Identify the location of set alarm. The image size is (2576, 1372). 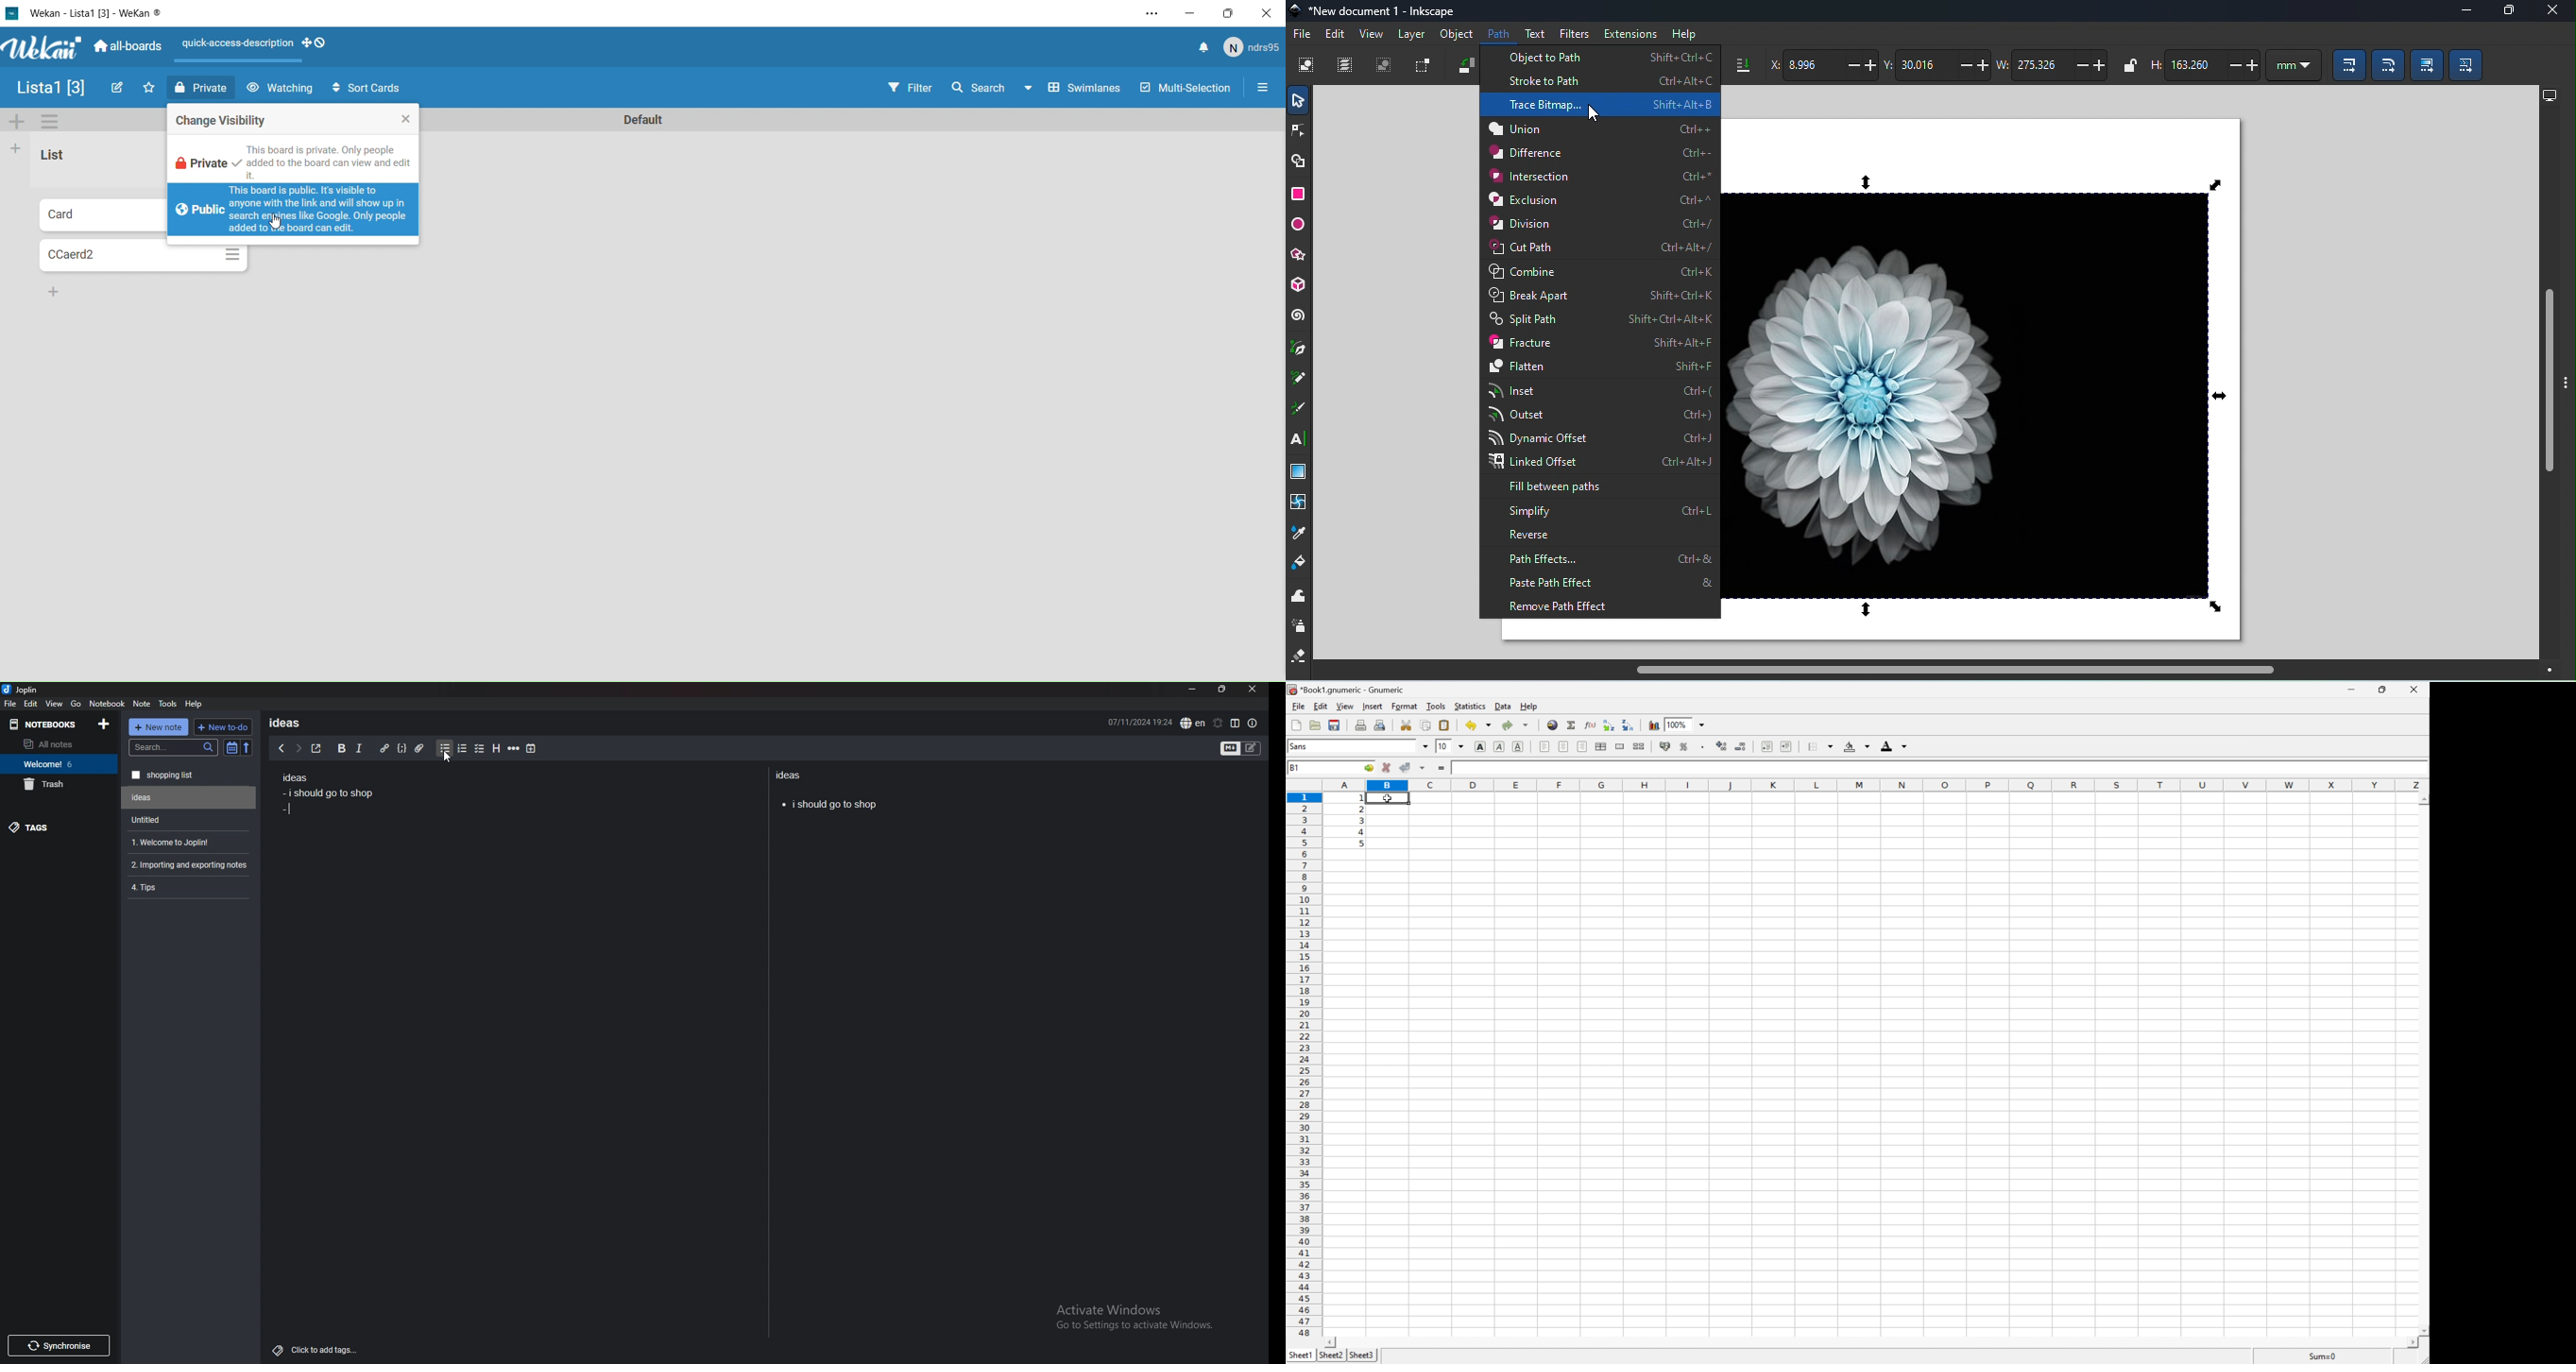
(1217, 723).